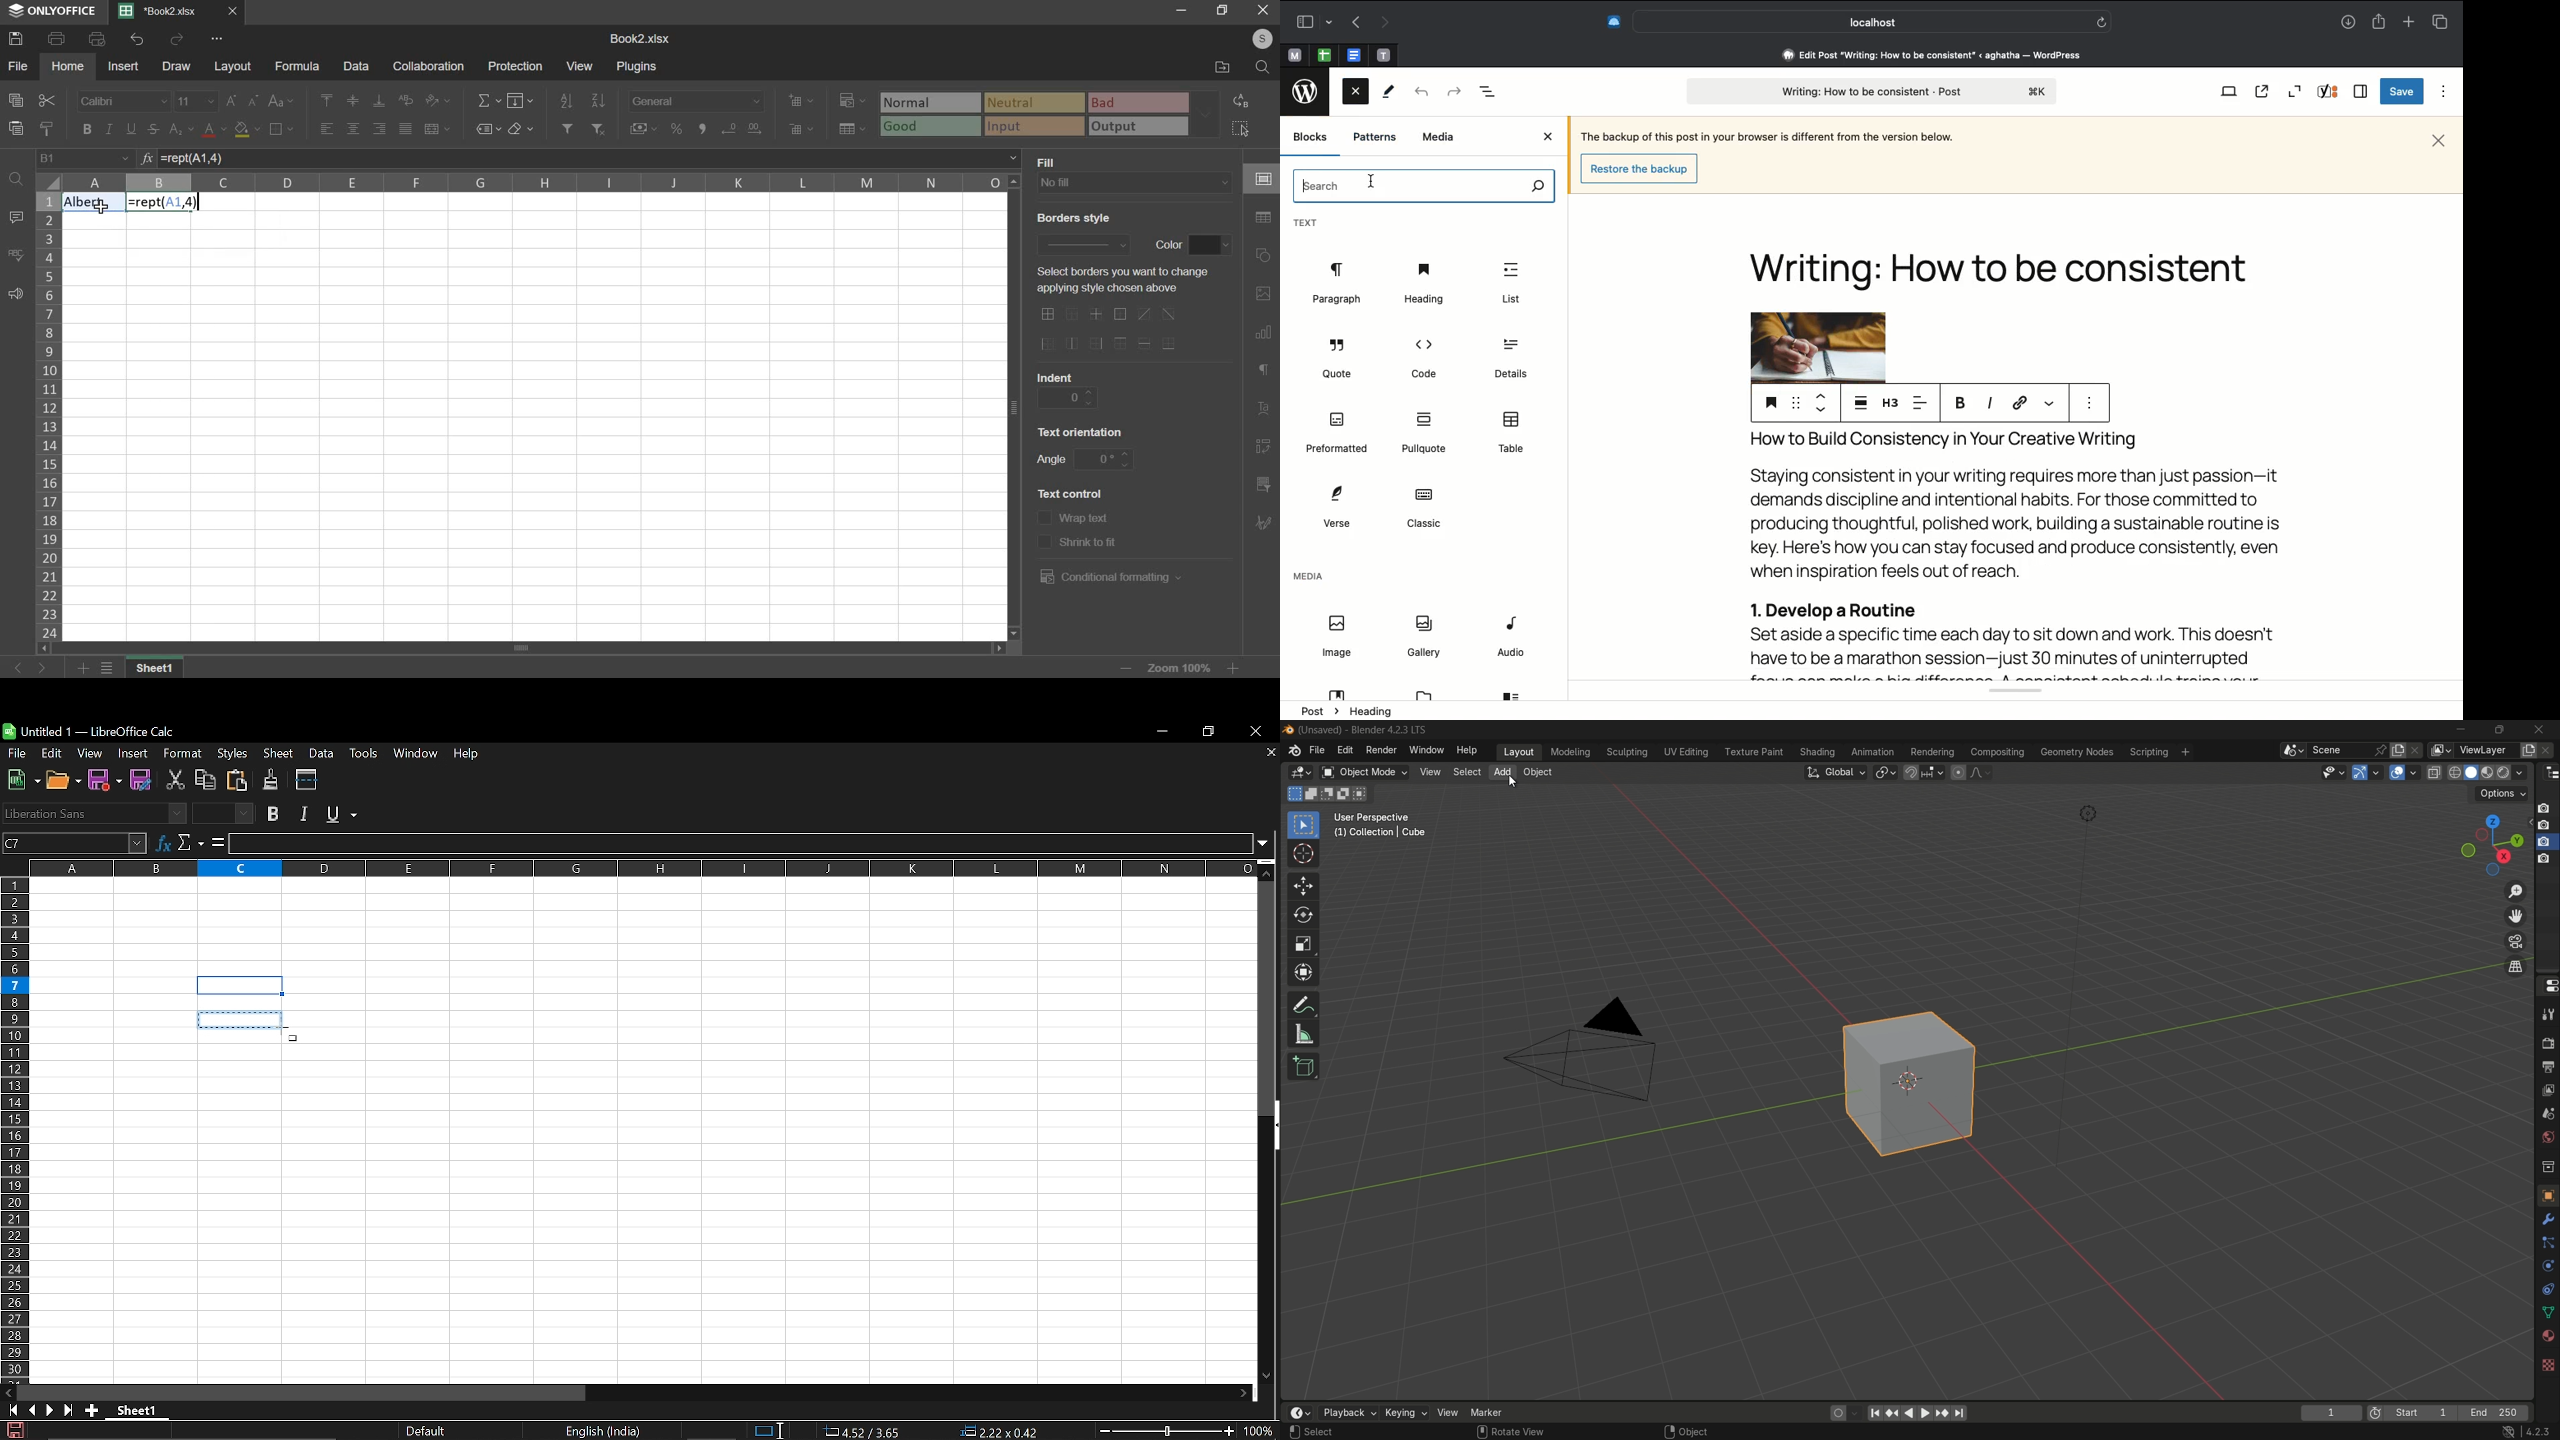 The image size is (2576, 1456). I want to click on , so click(1266, 523).